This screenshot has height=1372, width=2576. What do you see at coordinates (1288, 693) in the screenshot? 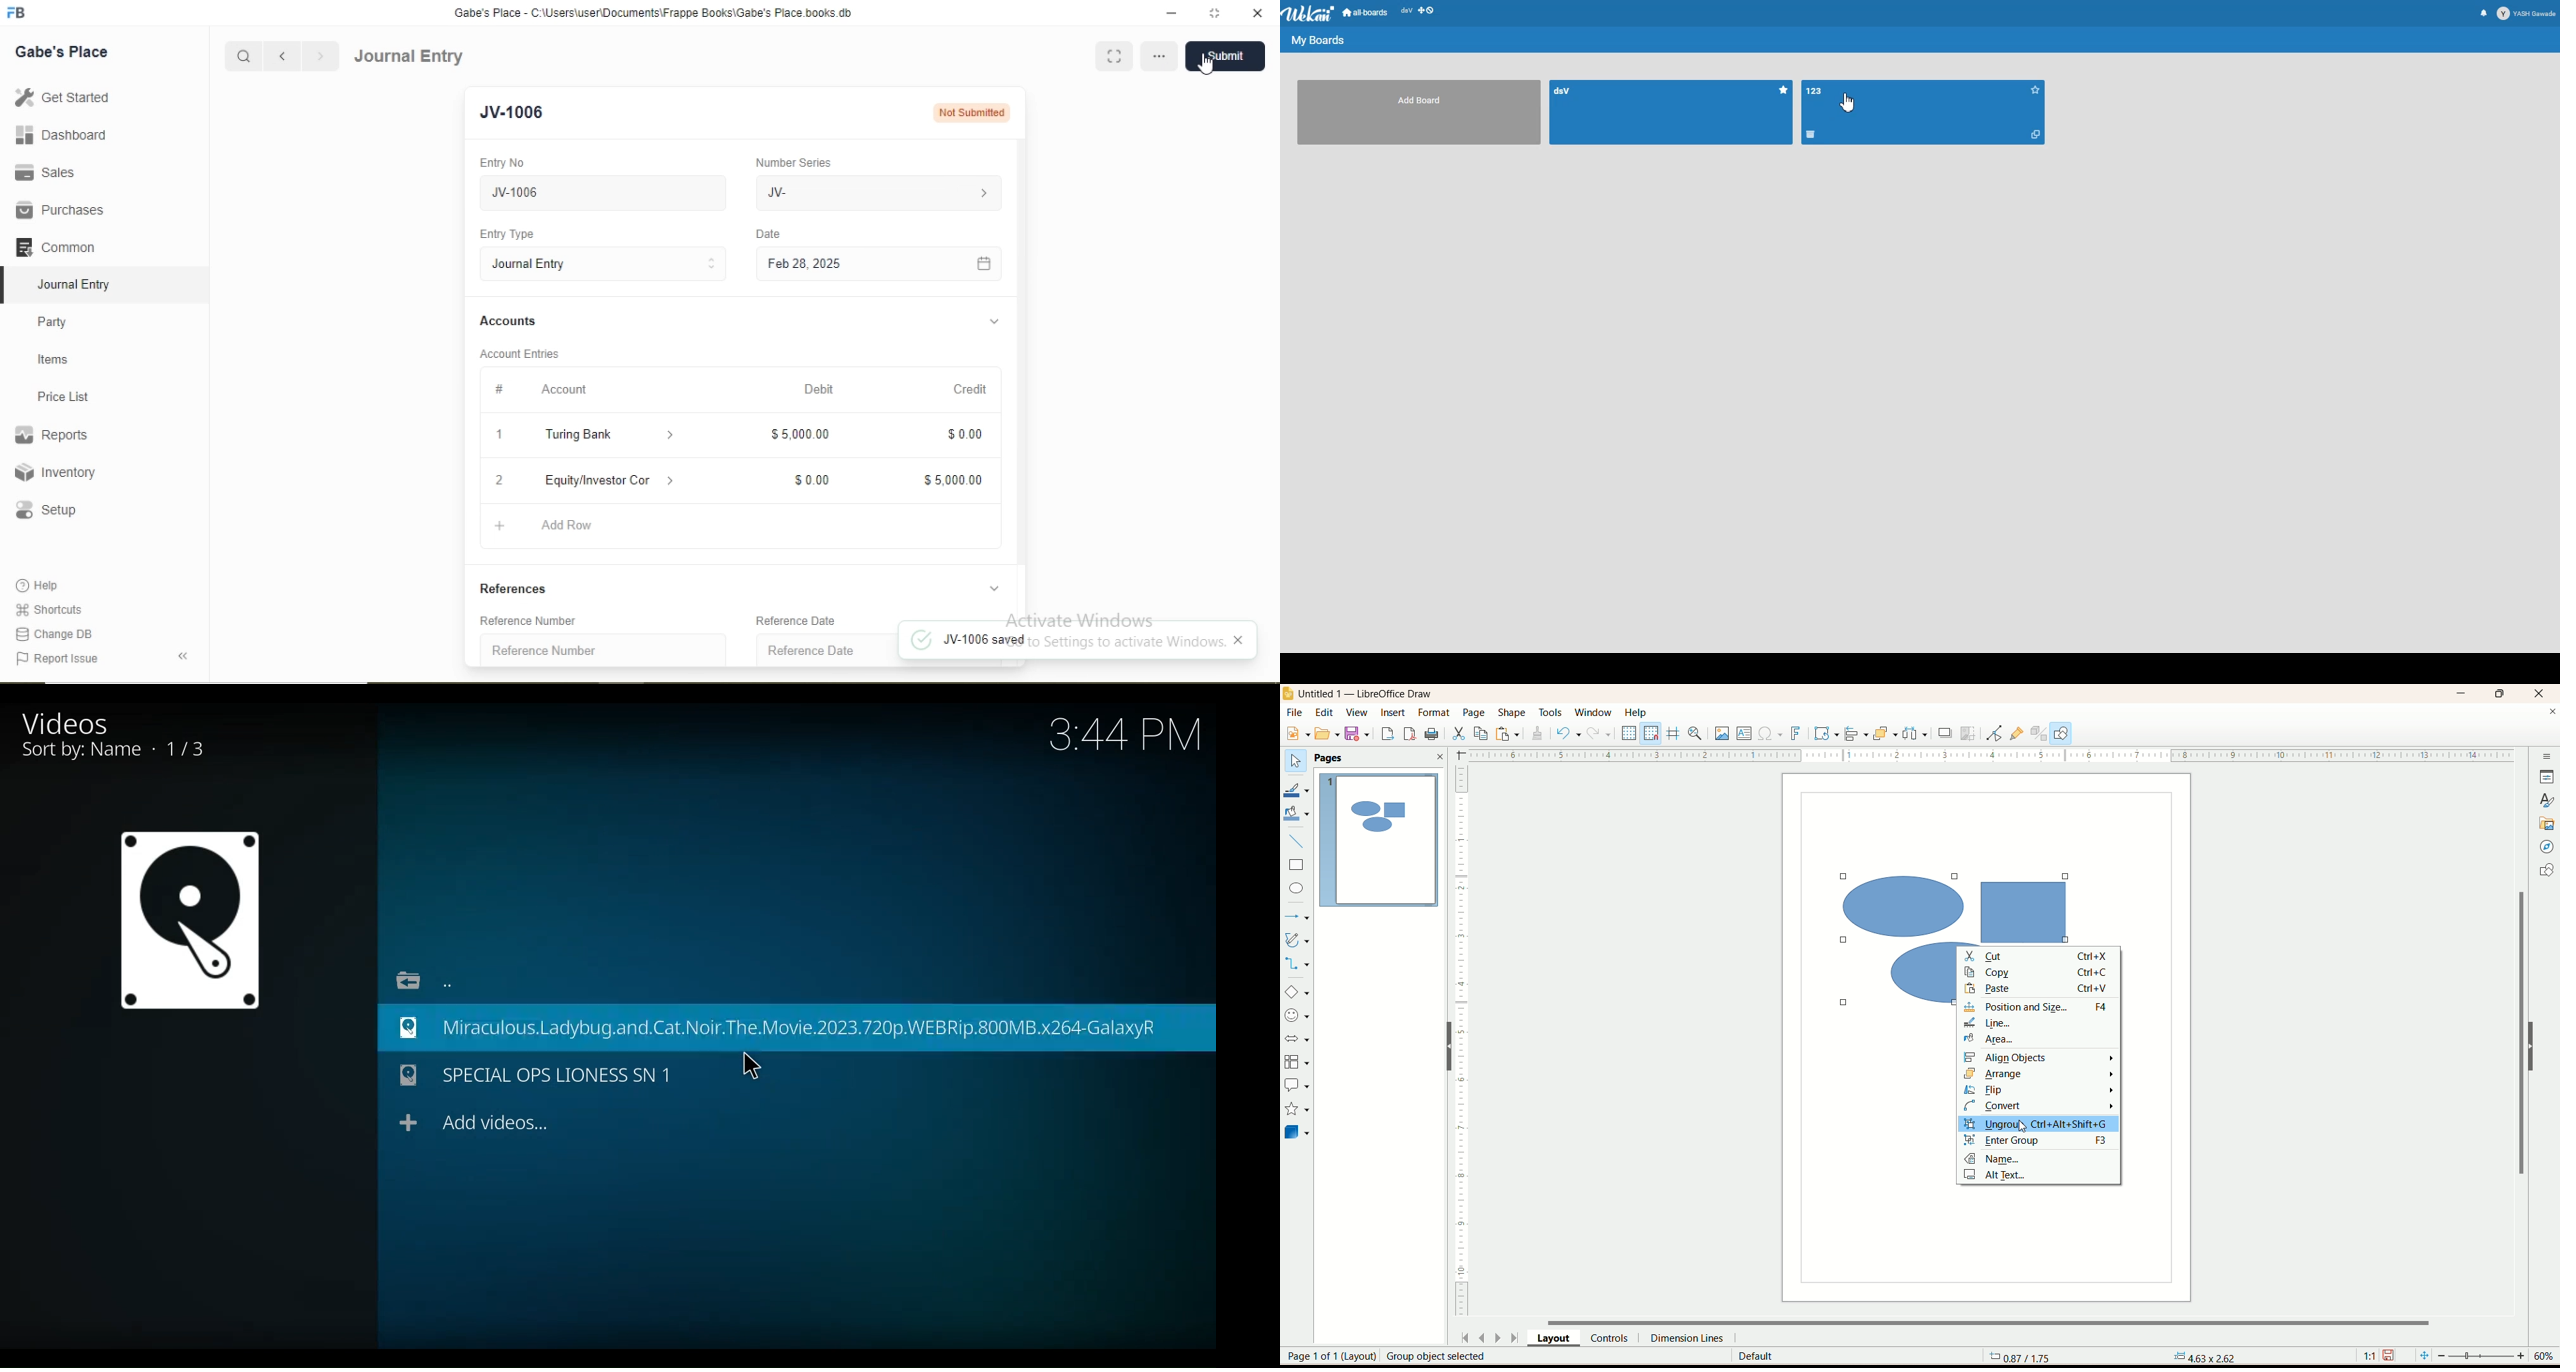
I see `logo` at bounding box center [1288, 693].